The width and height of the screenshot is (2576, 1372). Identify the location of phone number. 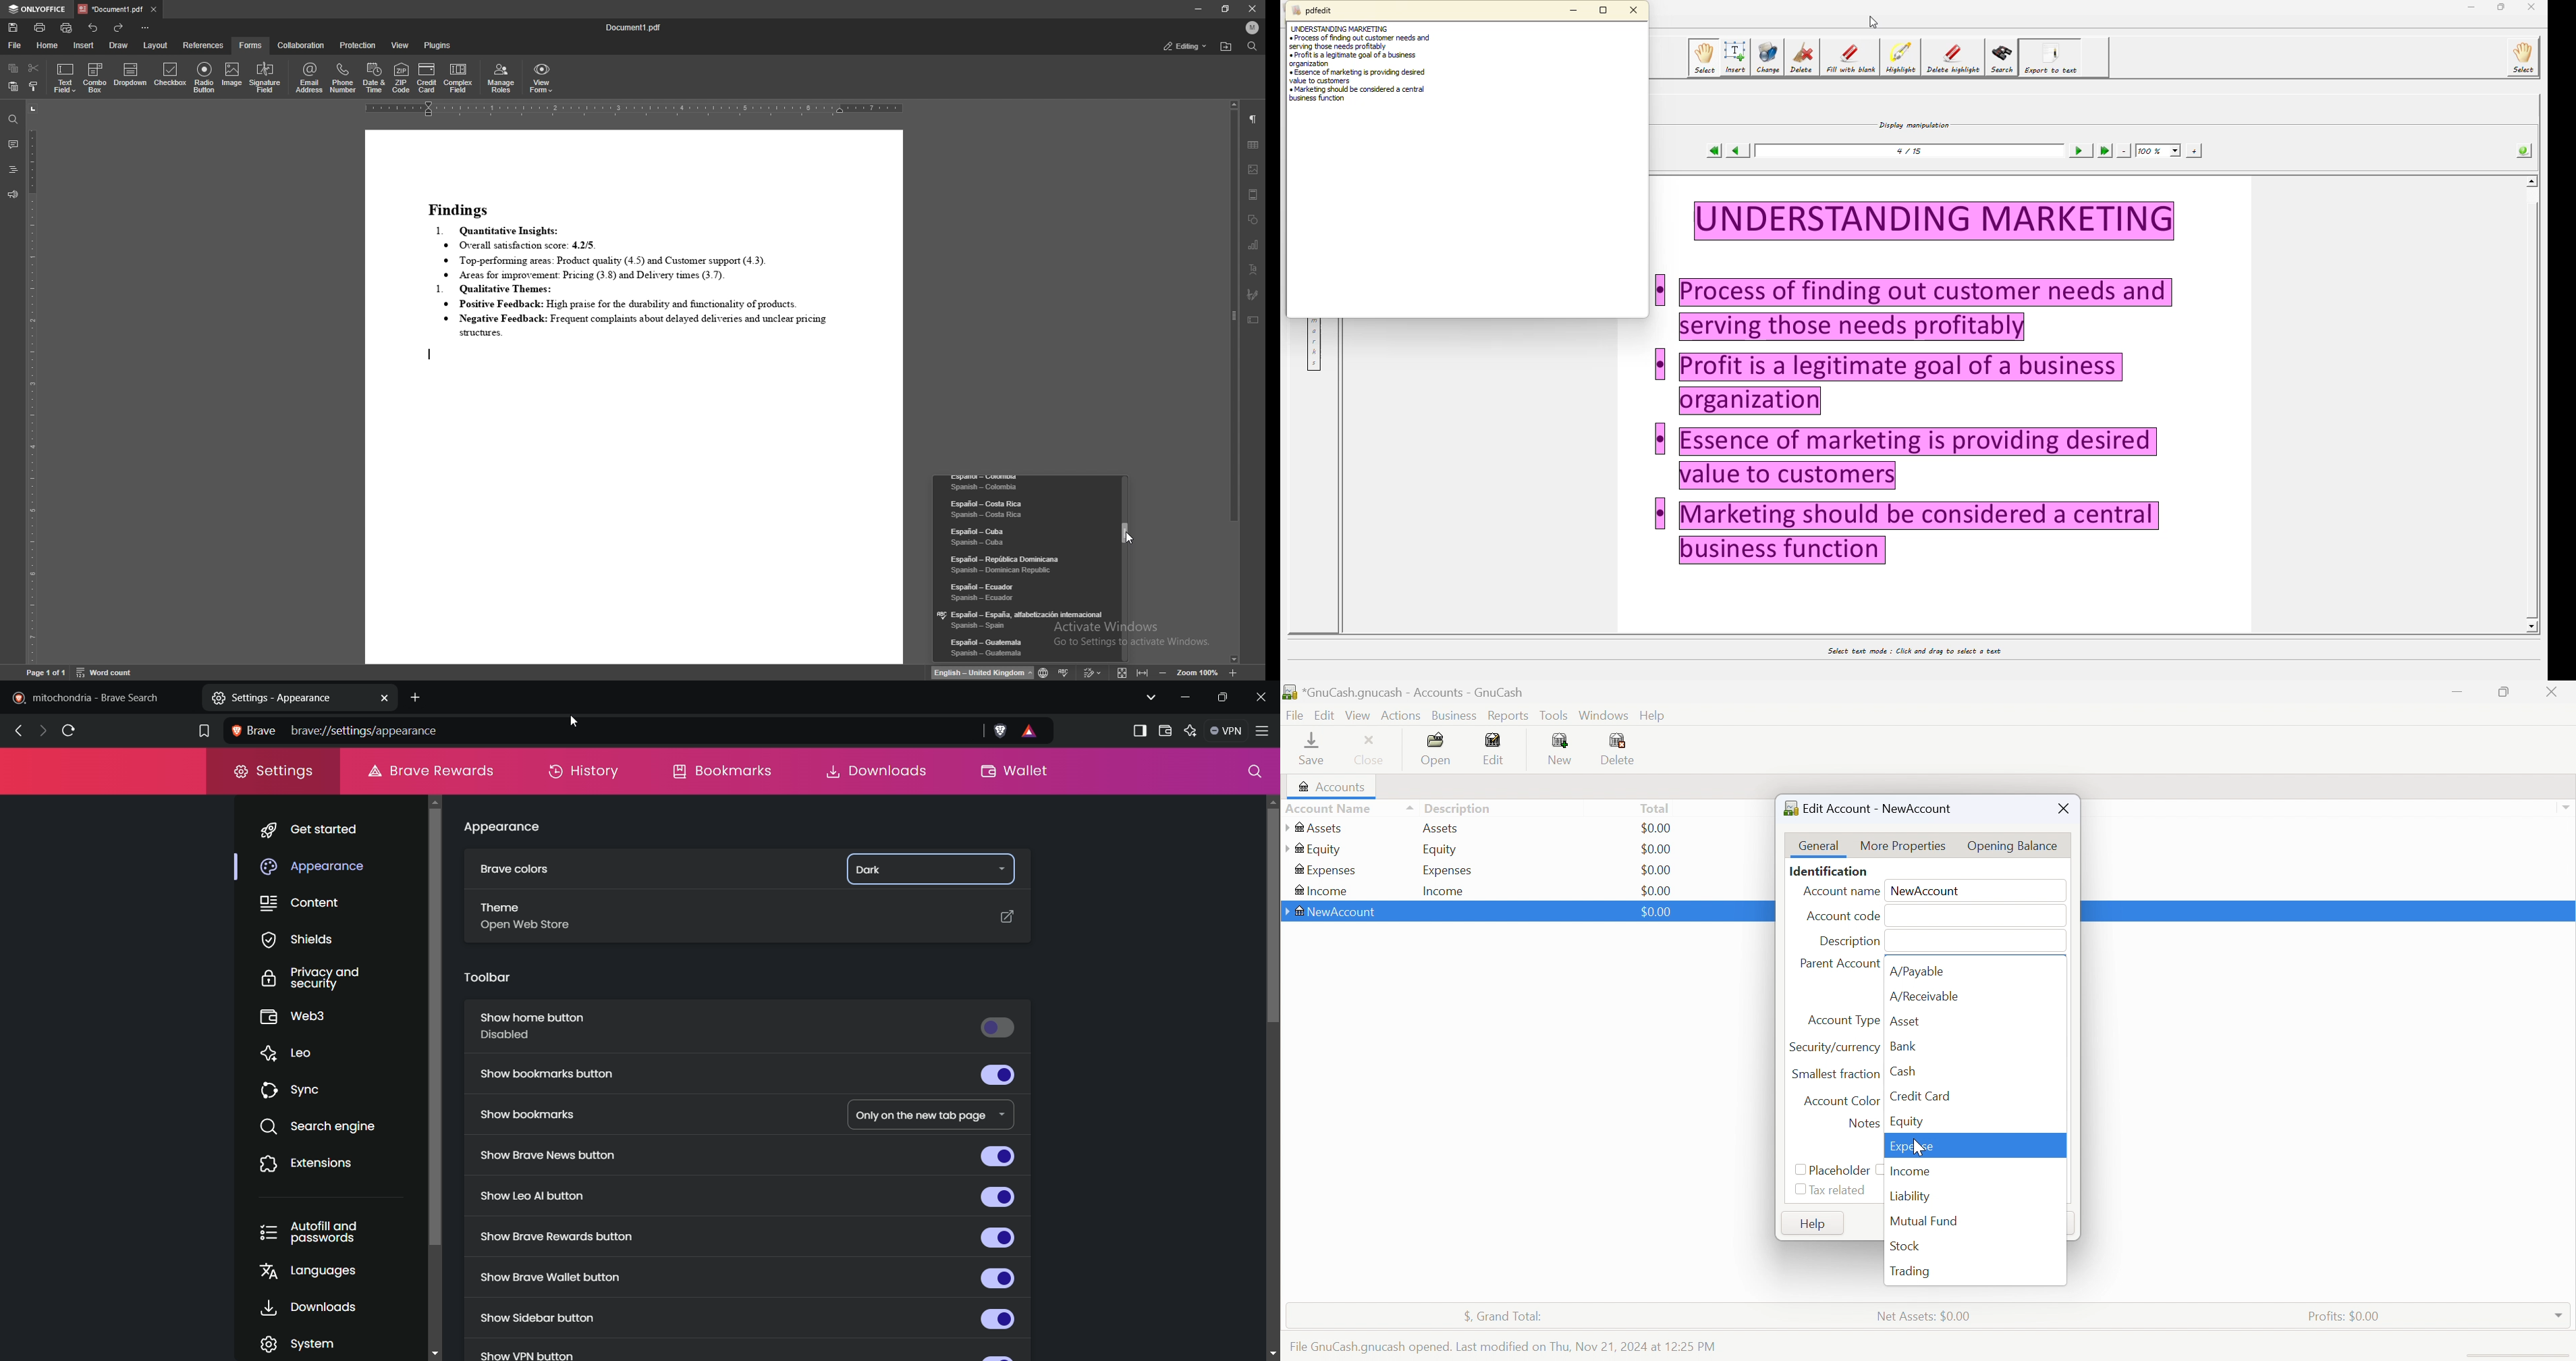
(345, 77).